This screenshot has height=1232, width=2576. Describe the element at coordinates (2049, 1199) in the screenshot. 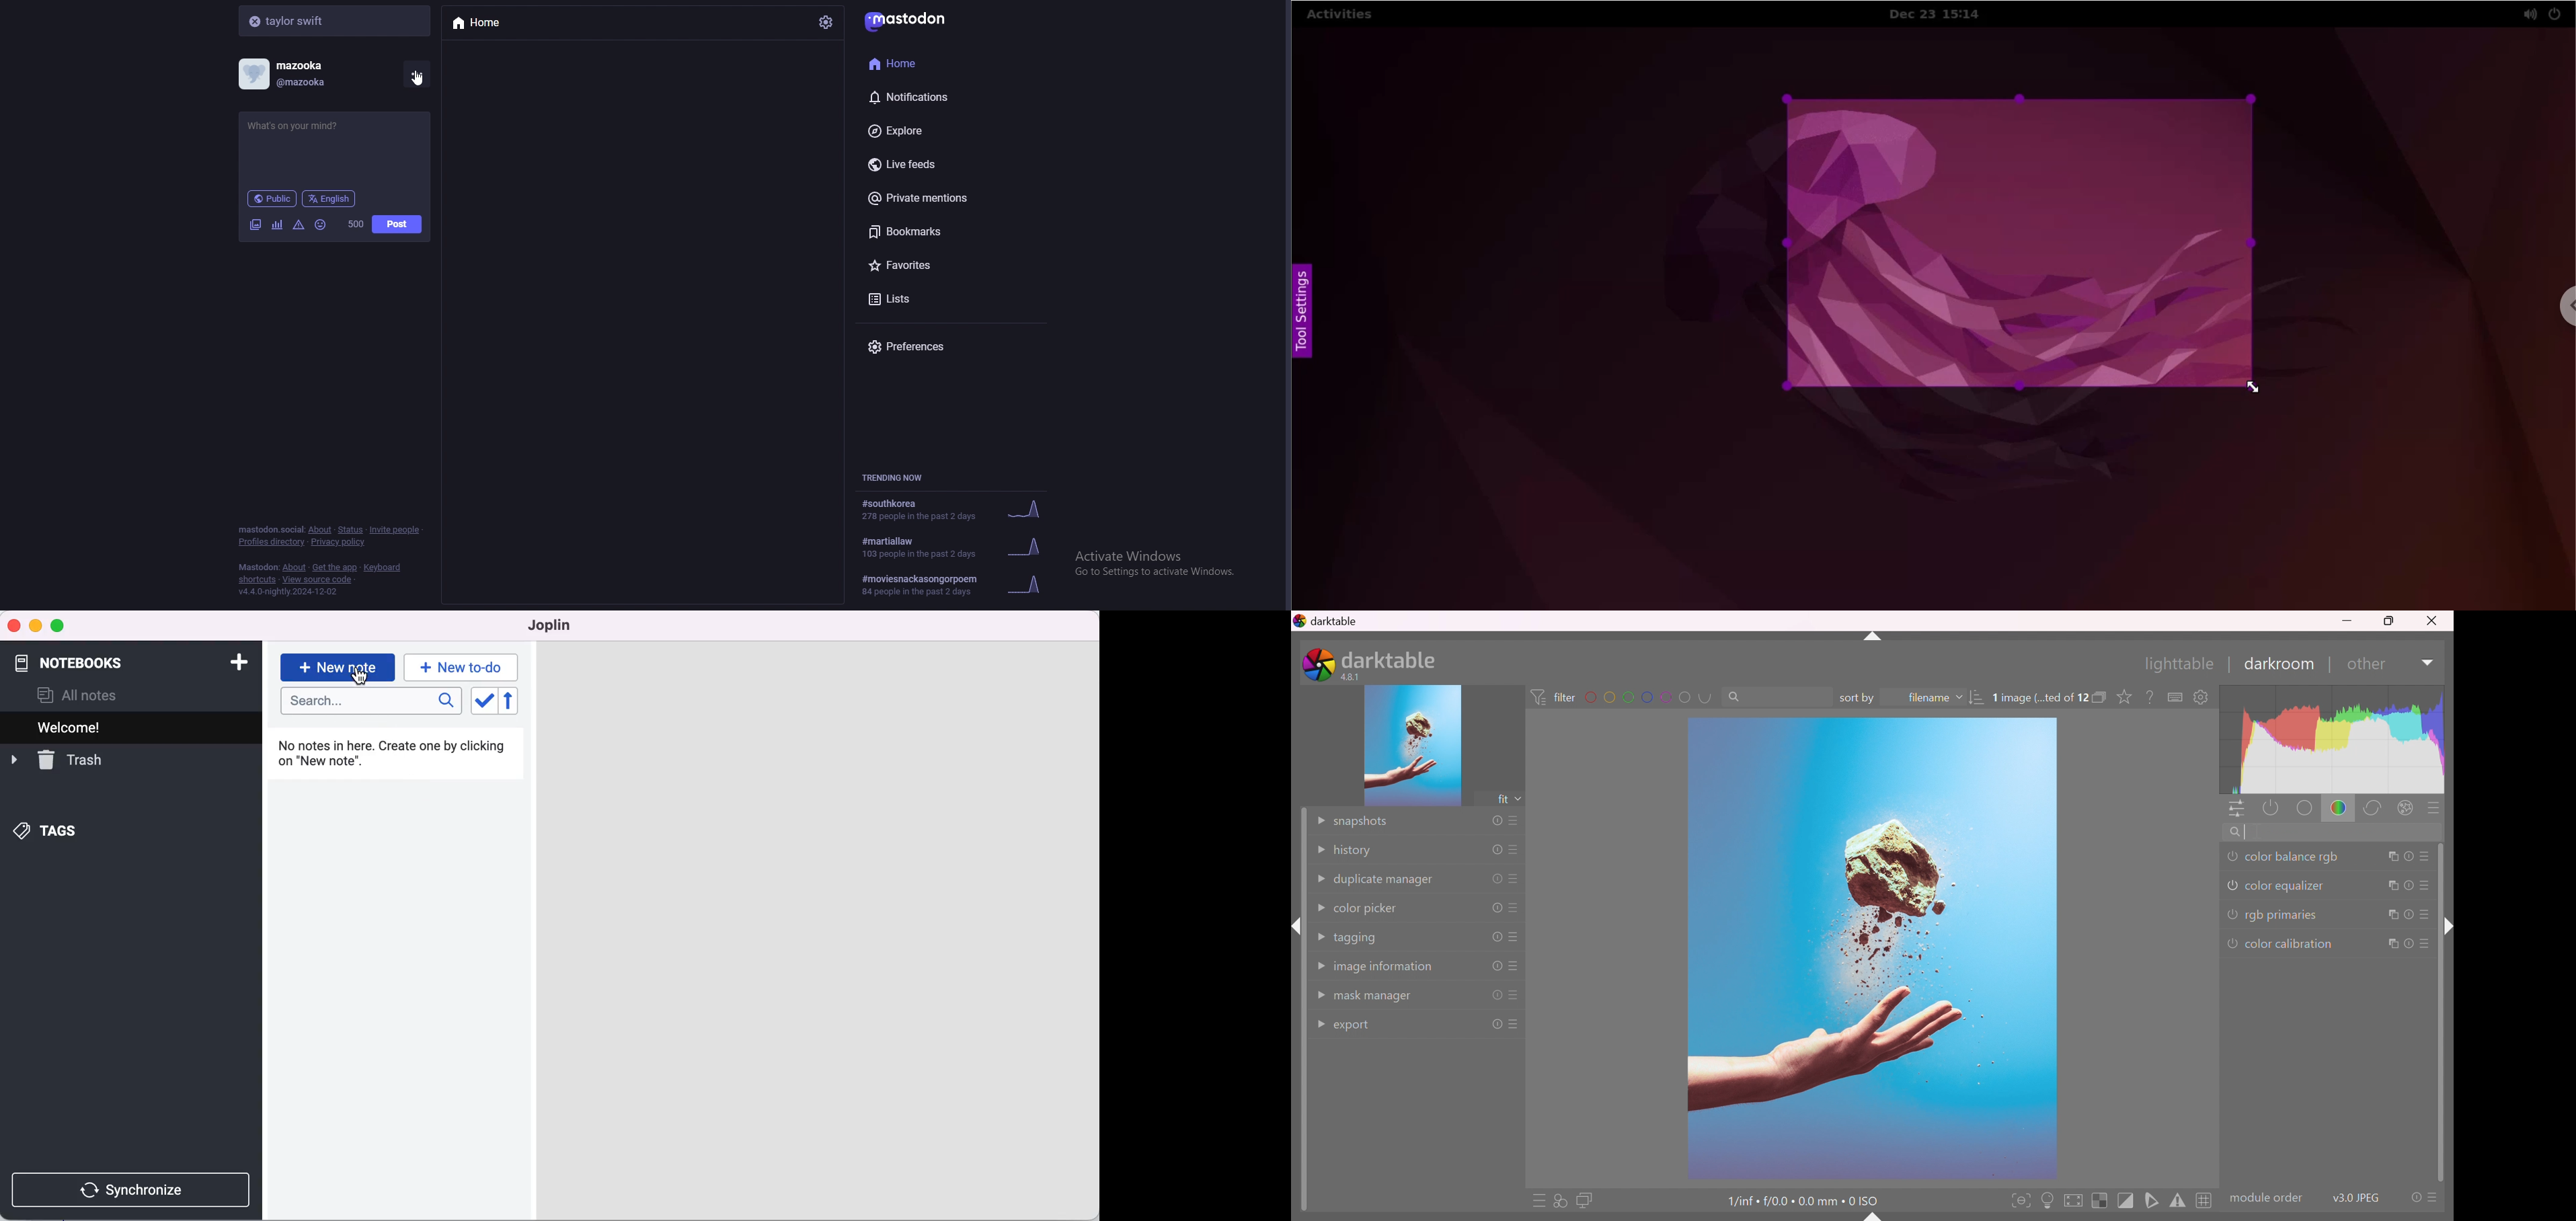

I see `toggle ISO 12646 color assessment conditions` at that location.